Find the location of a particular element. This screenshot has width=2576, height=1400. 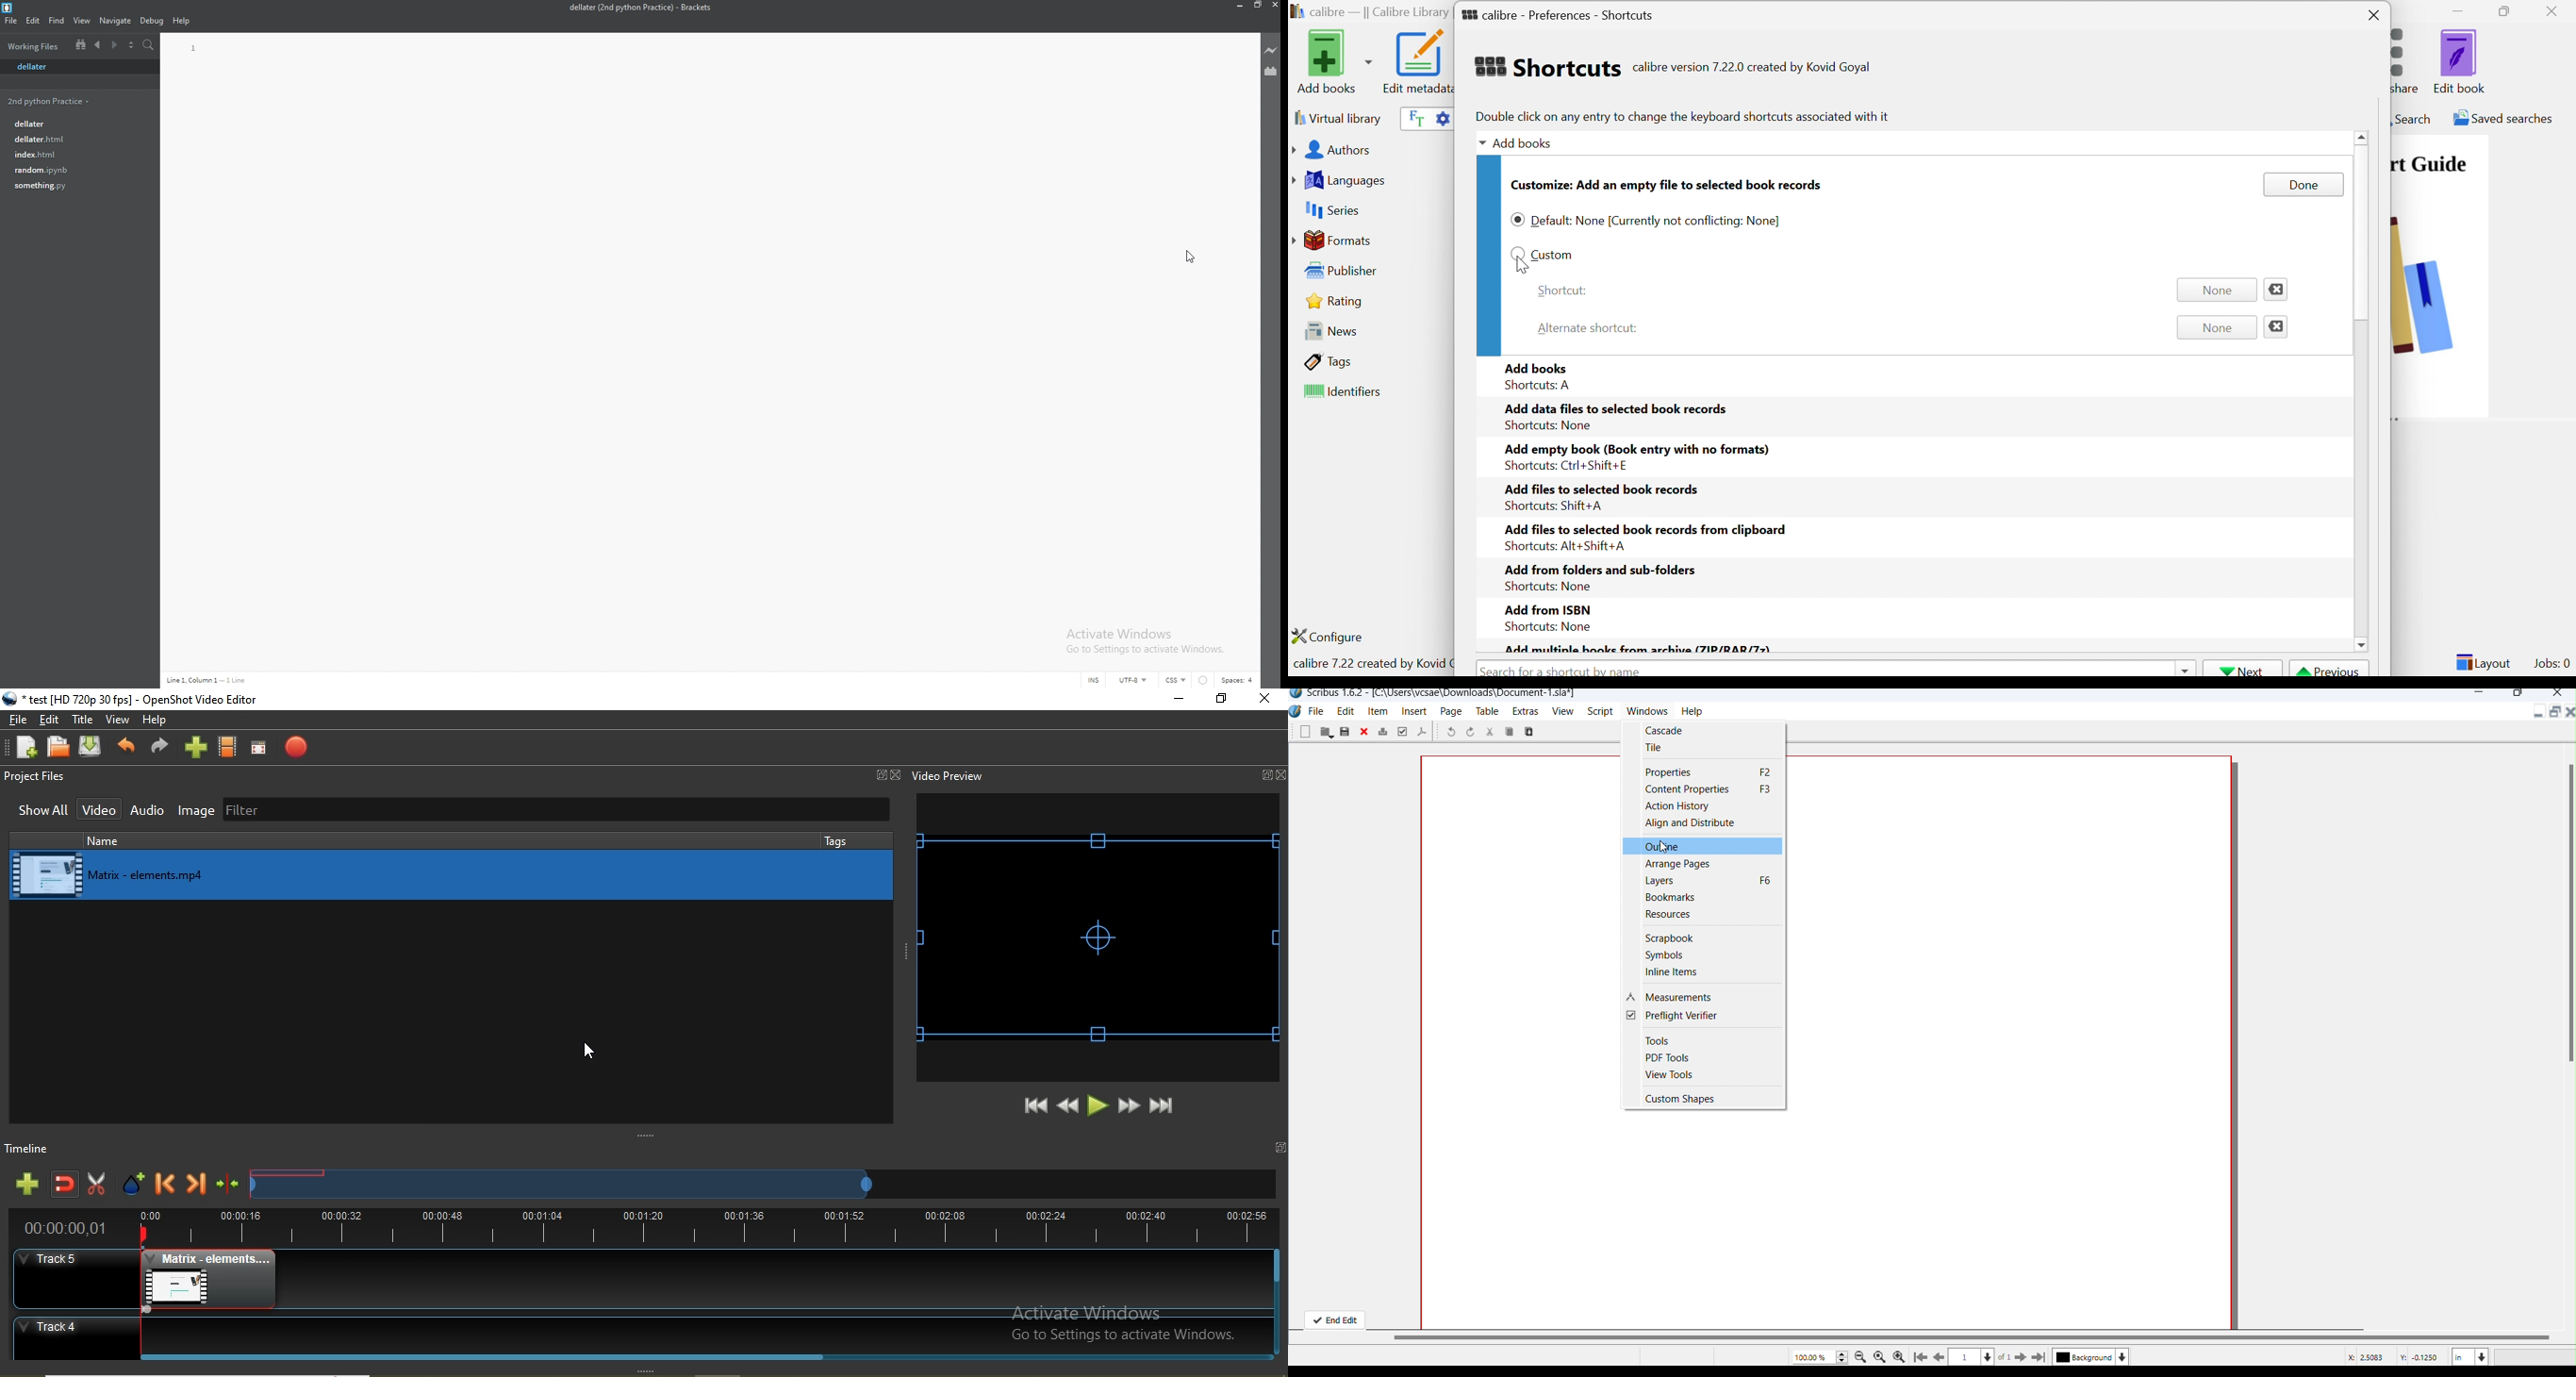

Choose profiles is located at coordinates (228, 747).